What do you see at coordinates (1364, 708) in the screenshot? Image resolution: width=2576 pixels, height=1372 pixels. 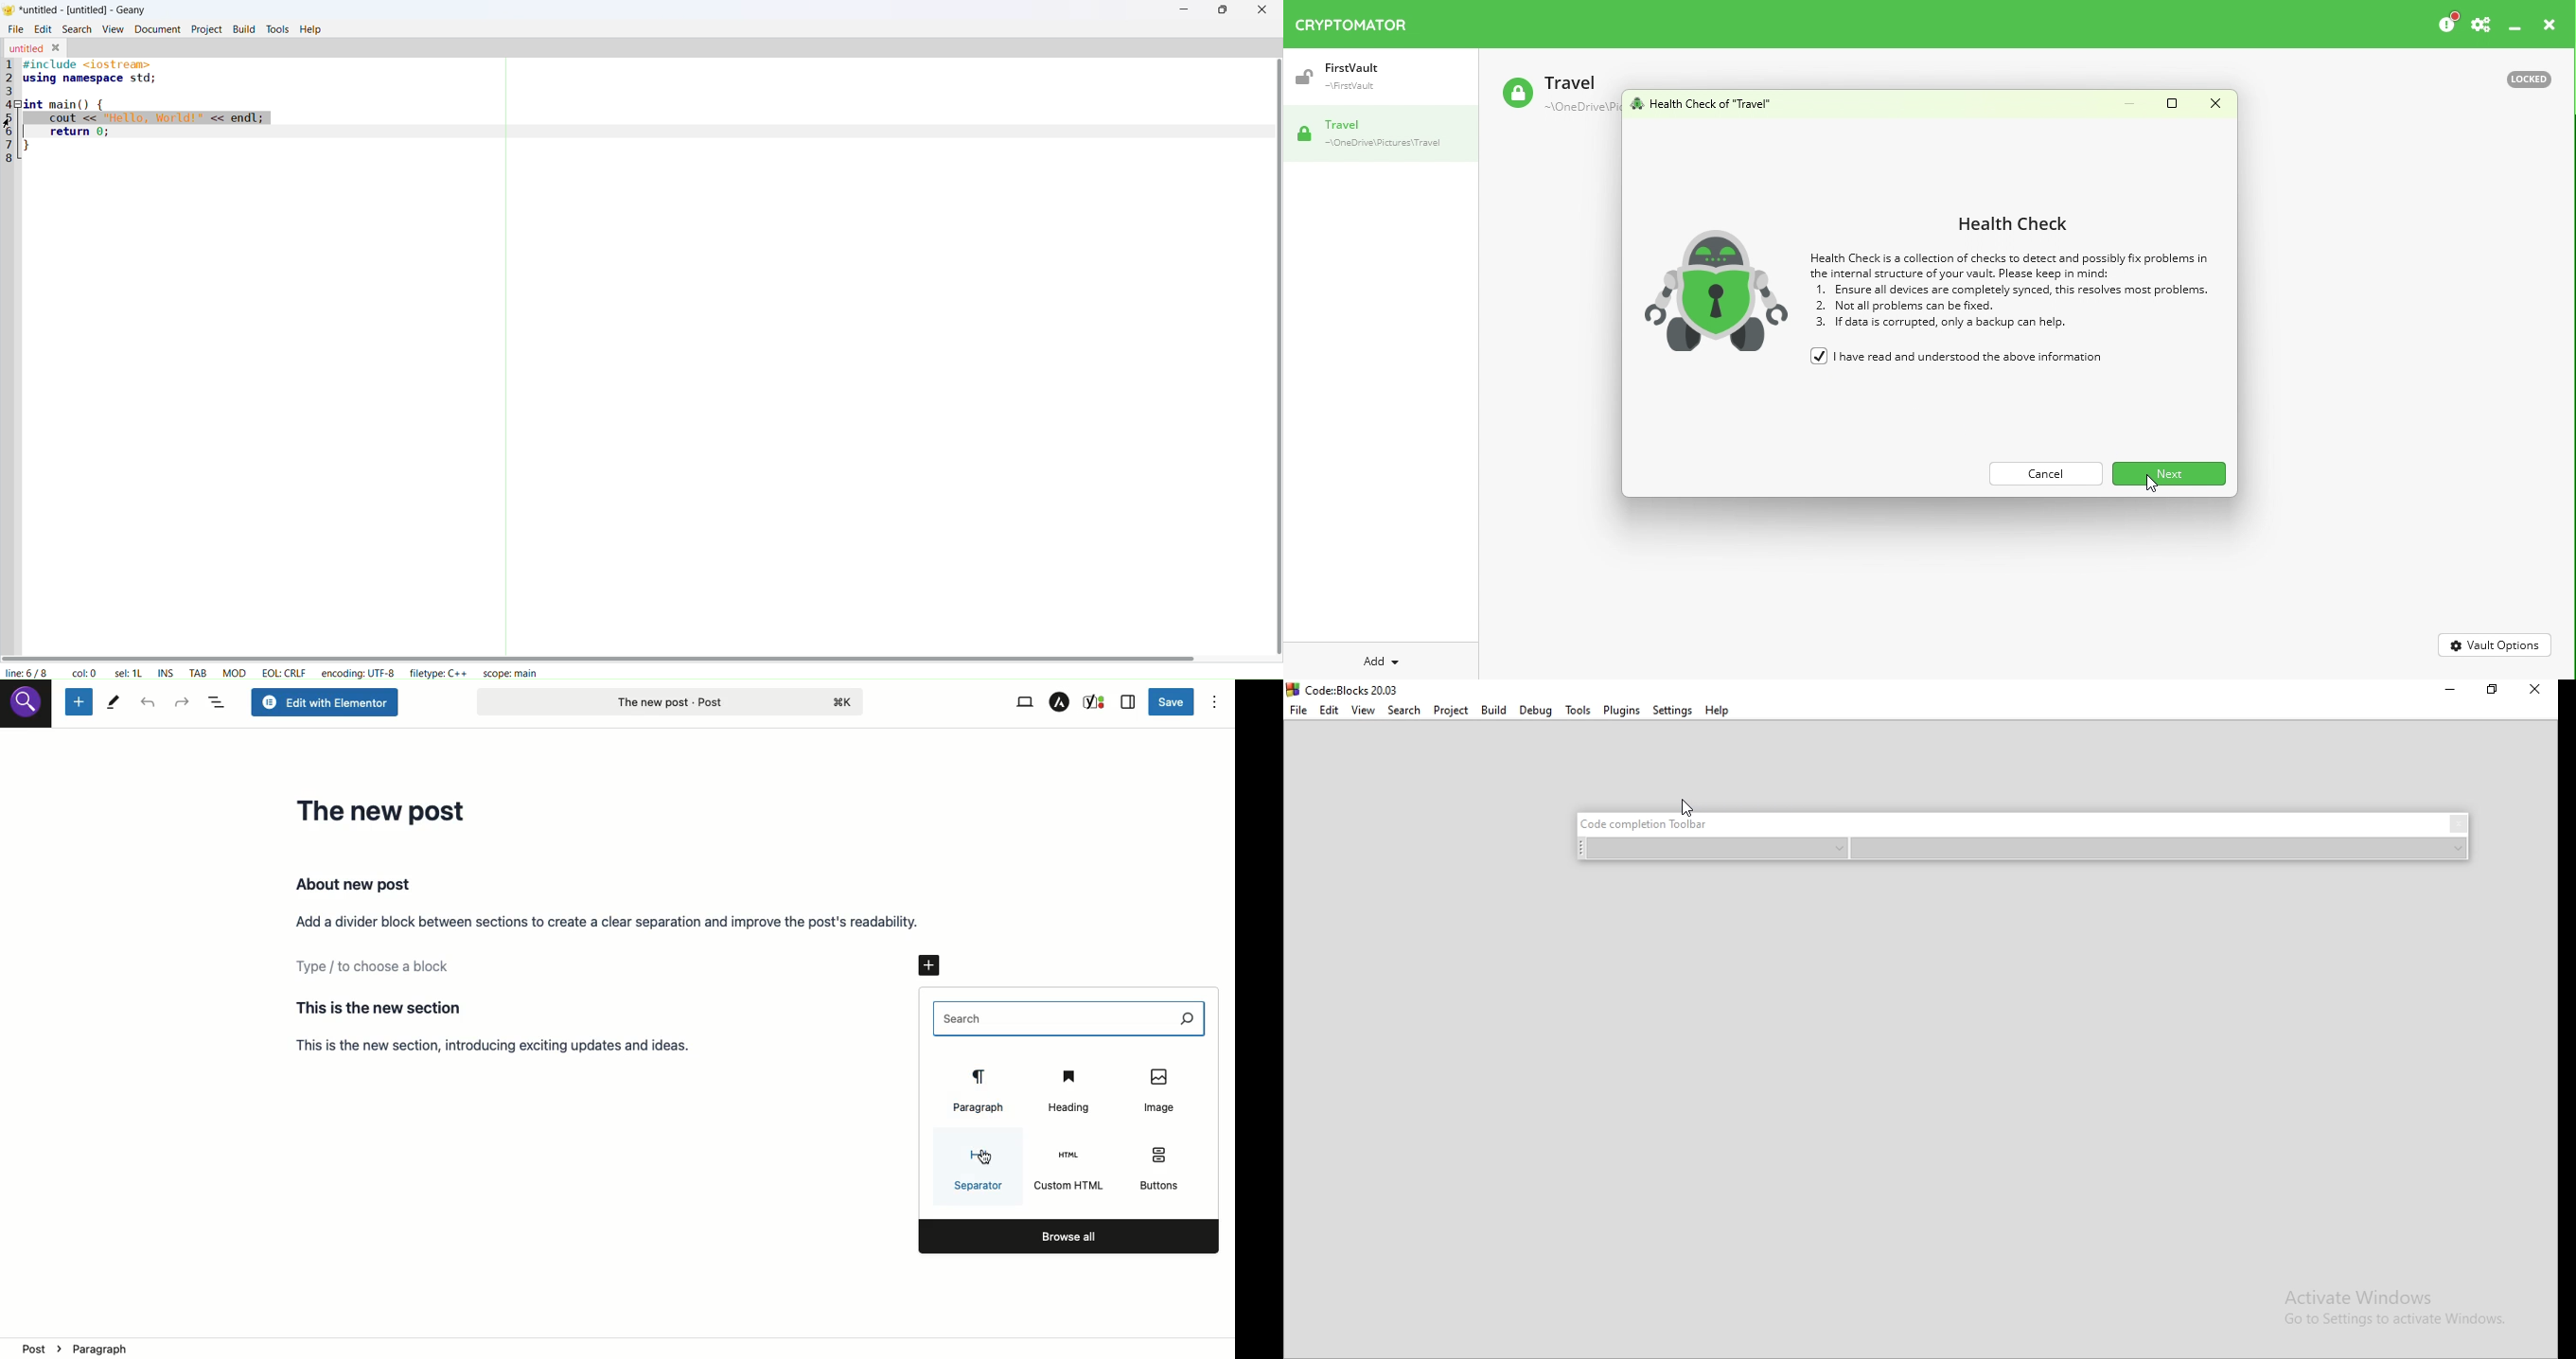 I see `View ` at bounding box center [1364, 708].